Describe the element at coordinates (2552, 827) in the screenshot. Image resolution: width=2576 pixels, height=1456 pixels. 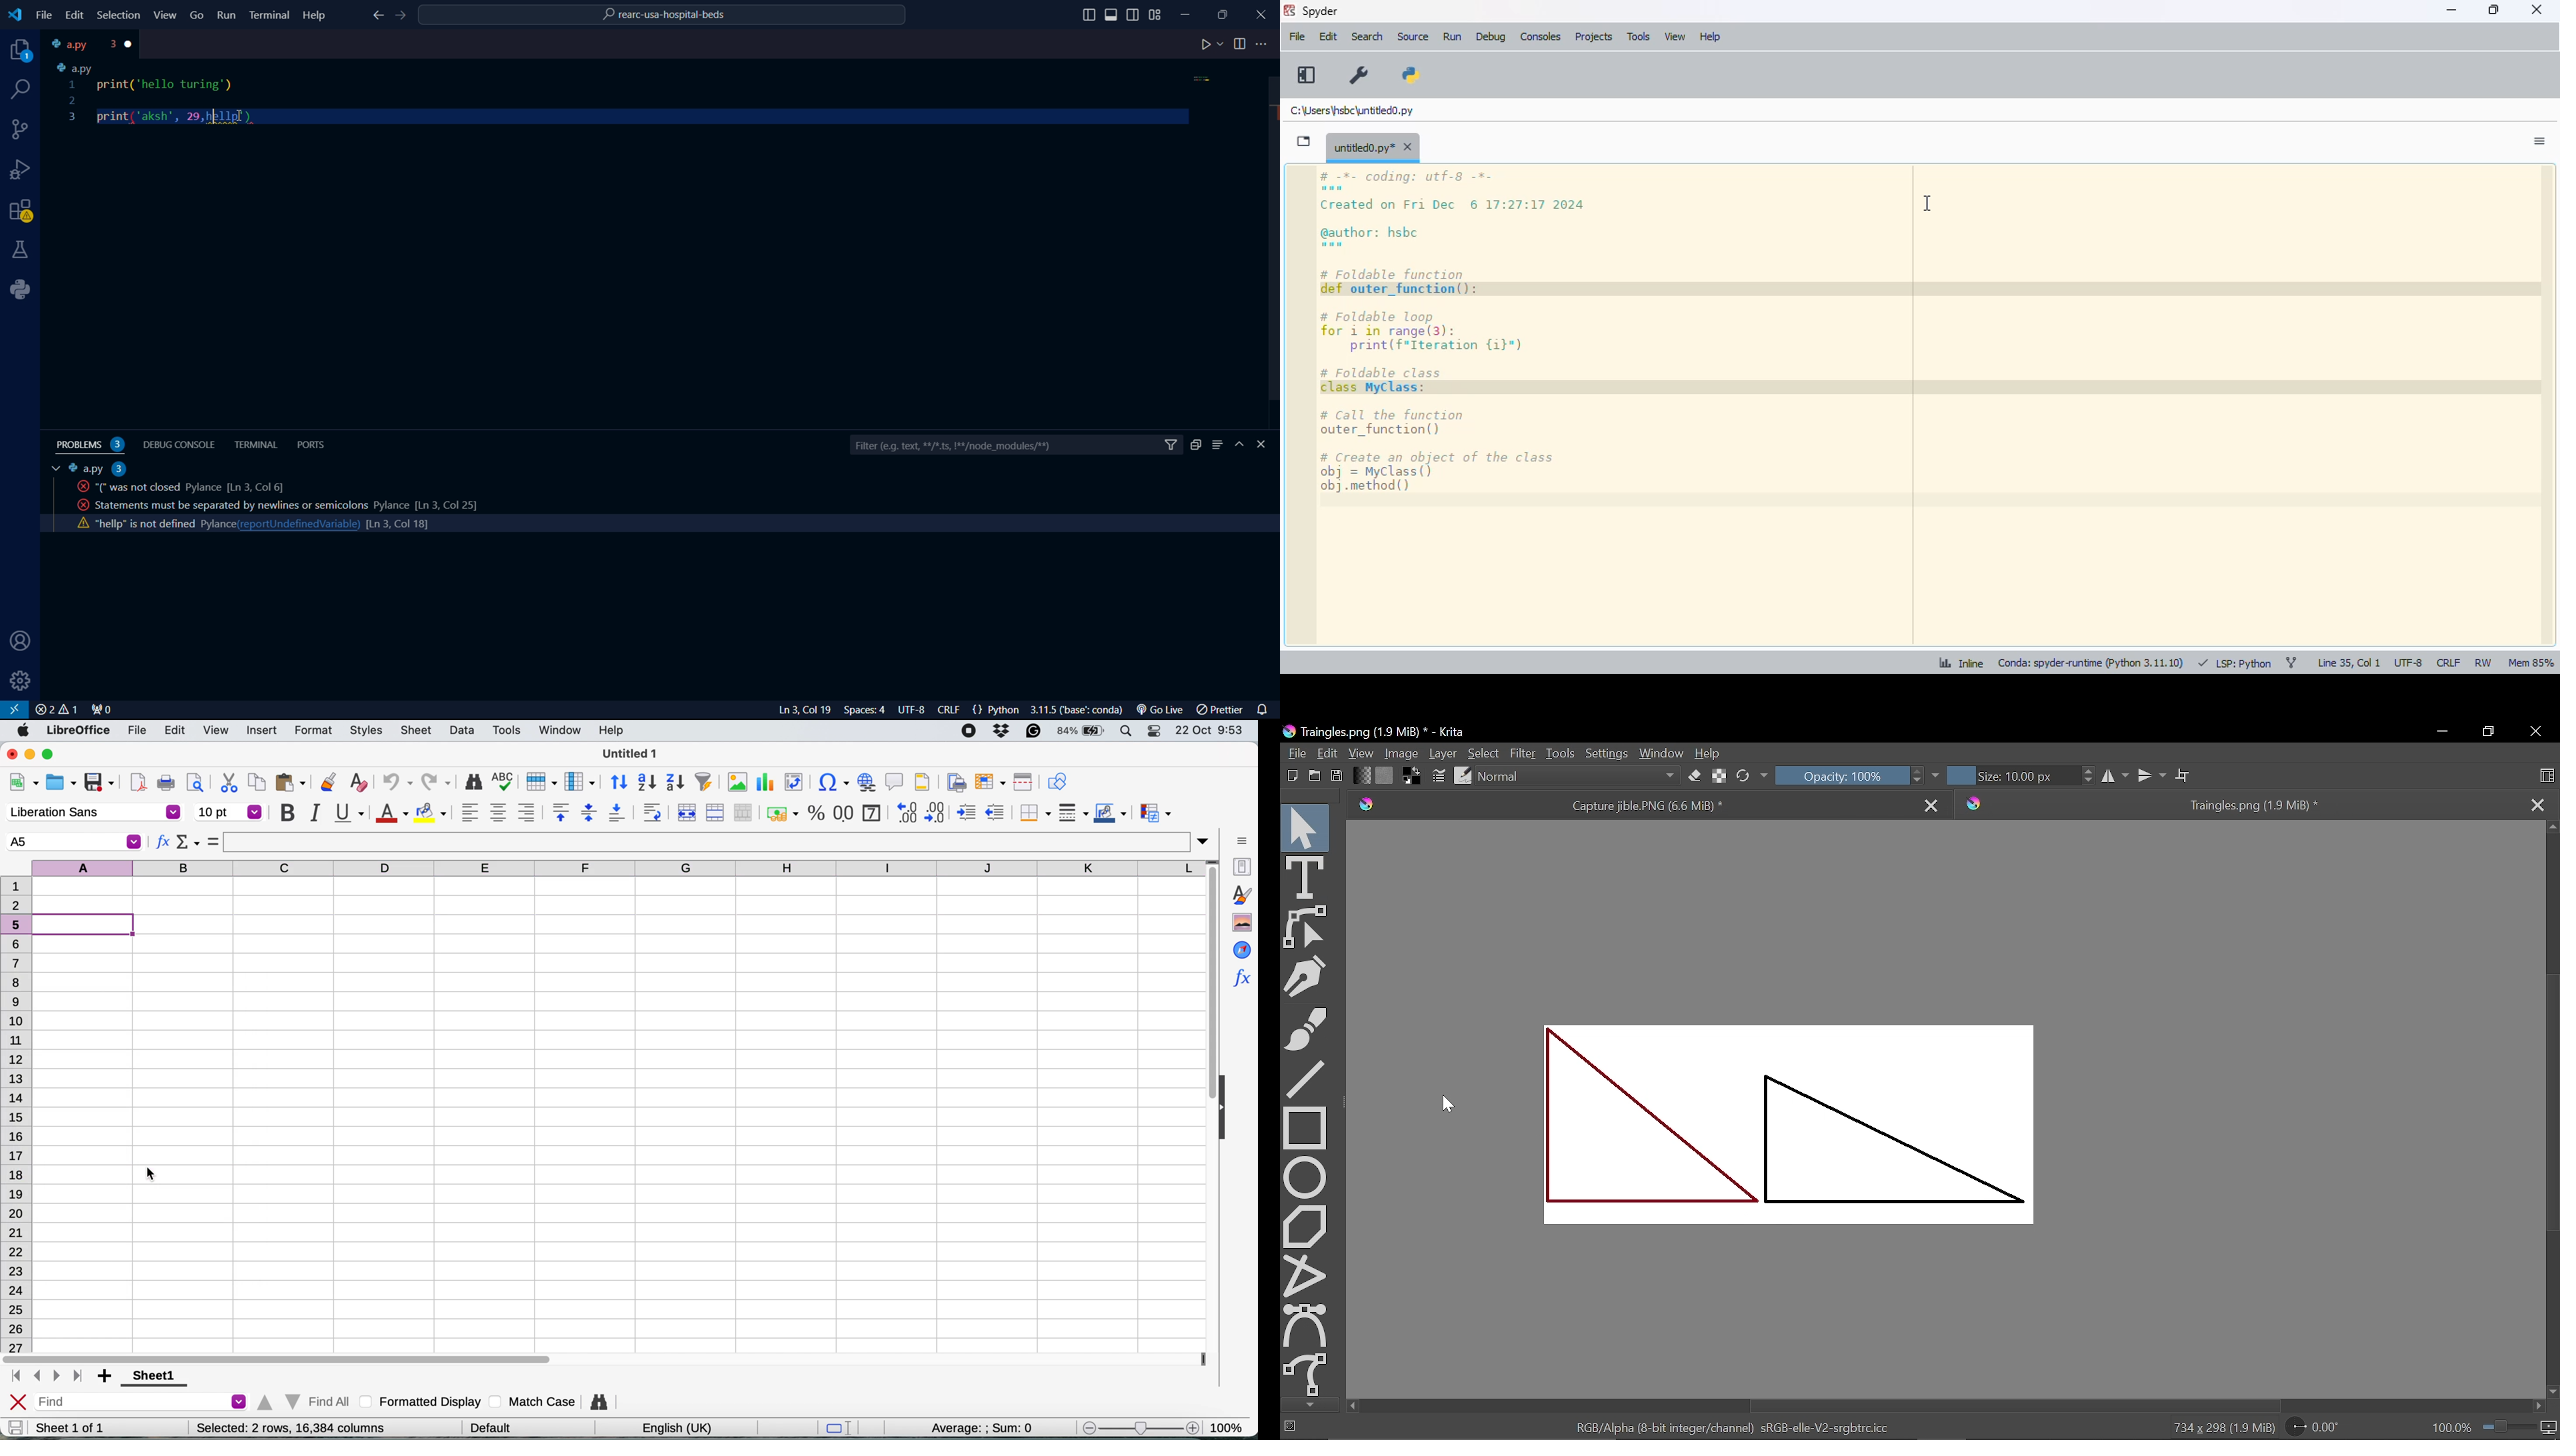
I see `Move up` at that location.